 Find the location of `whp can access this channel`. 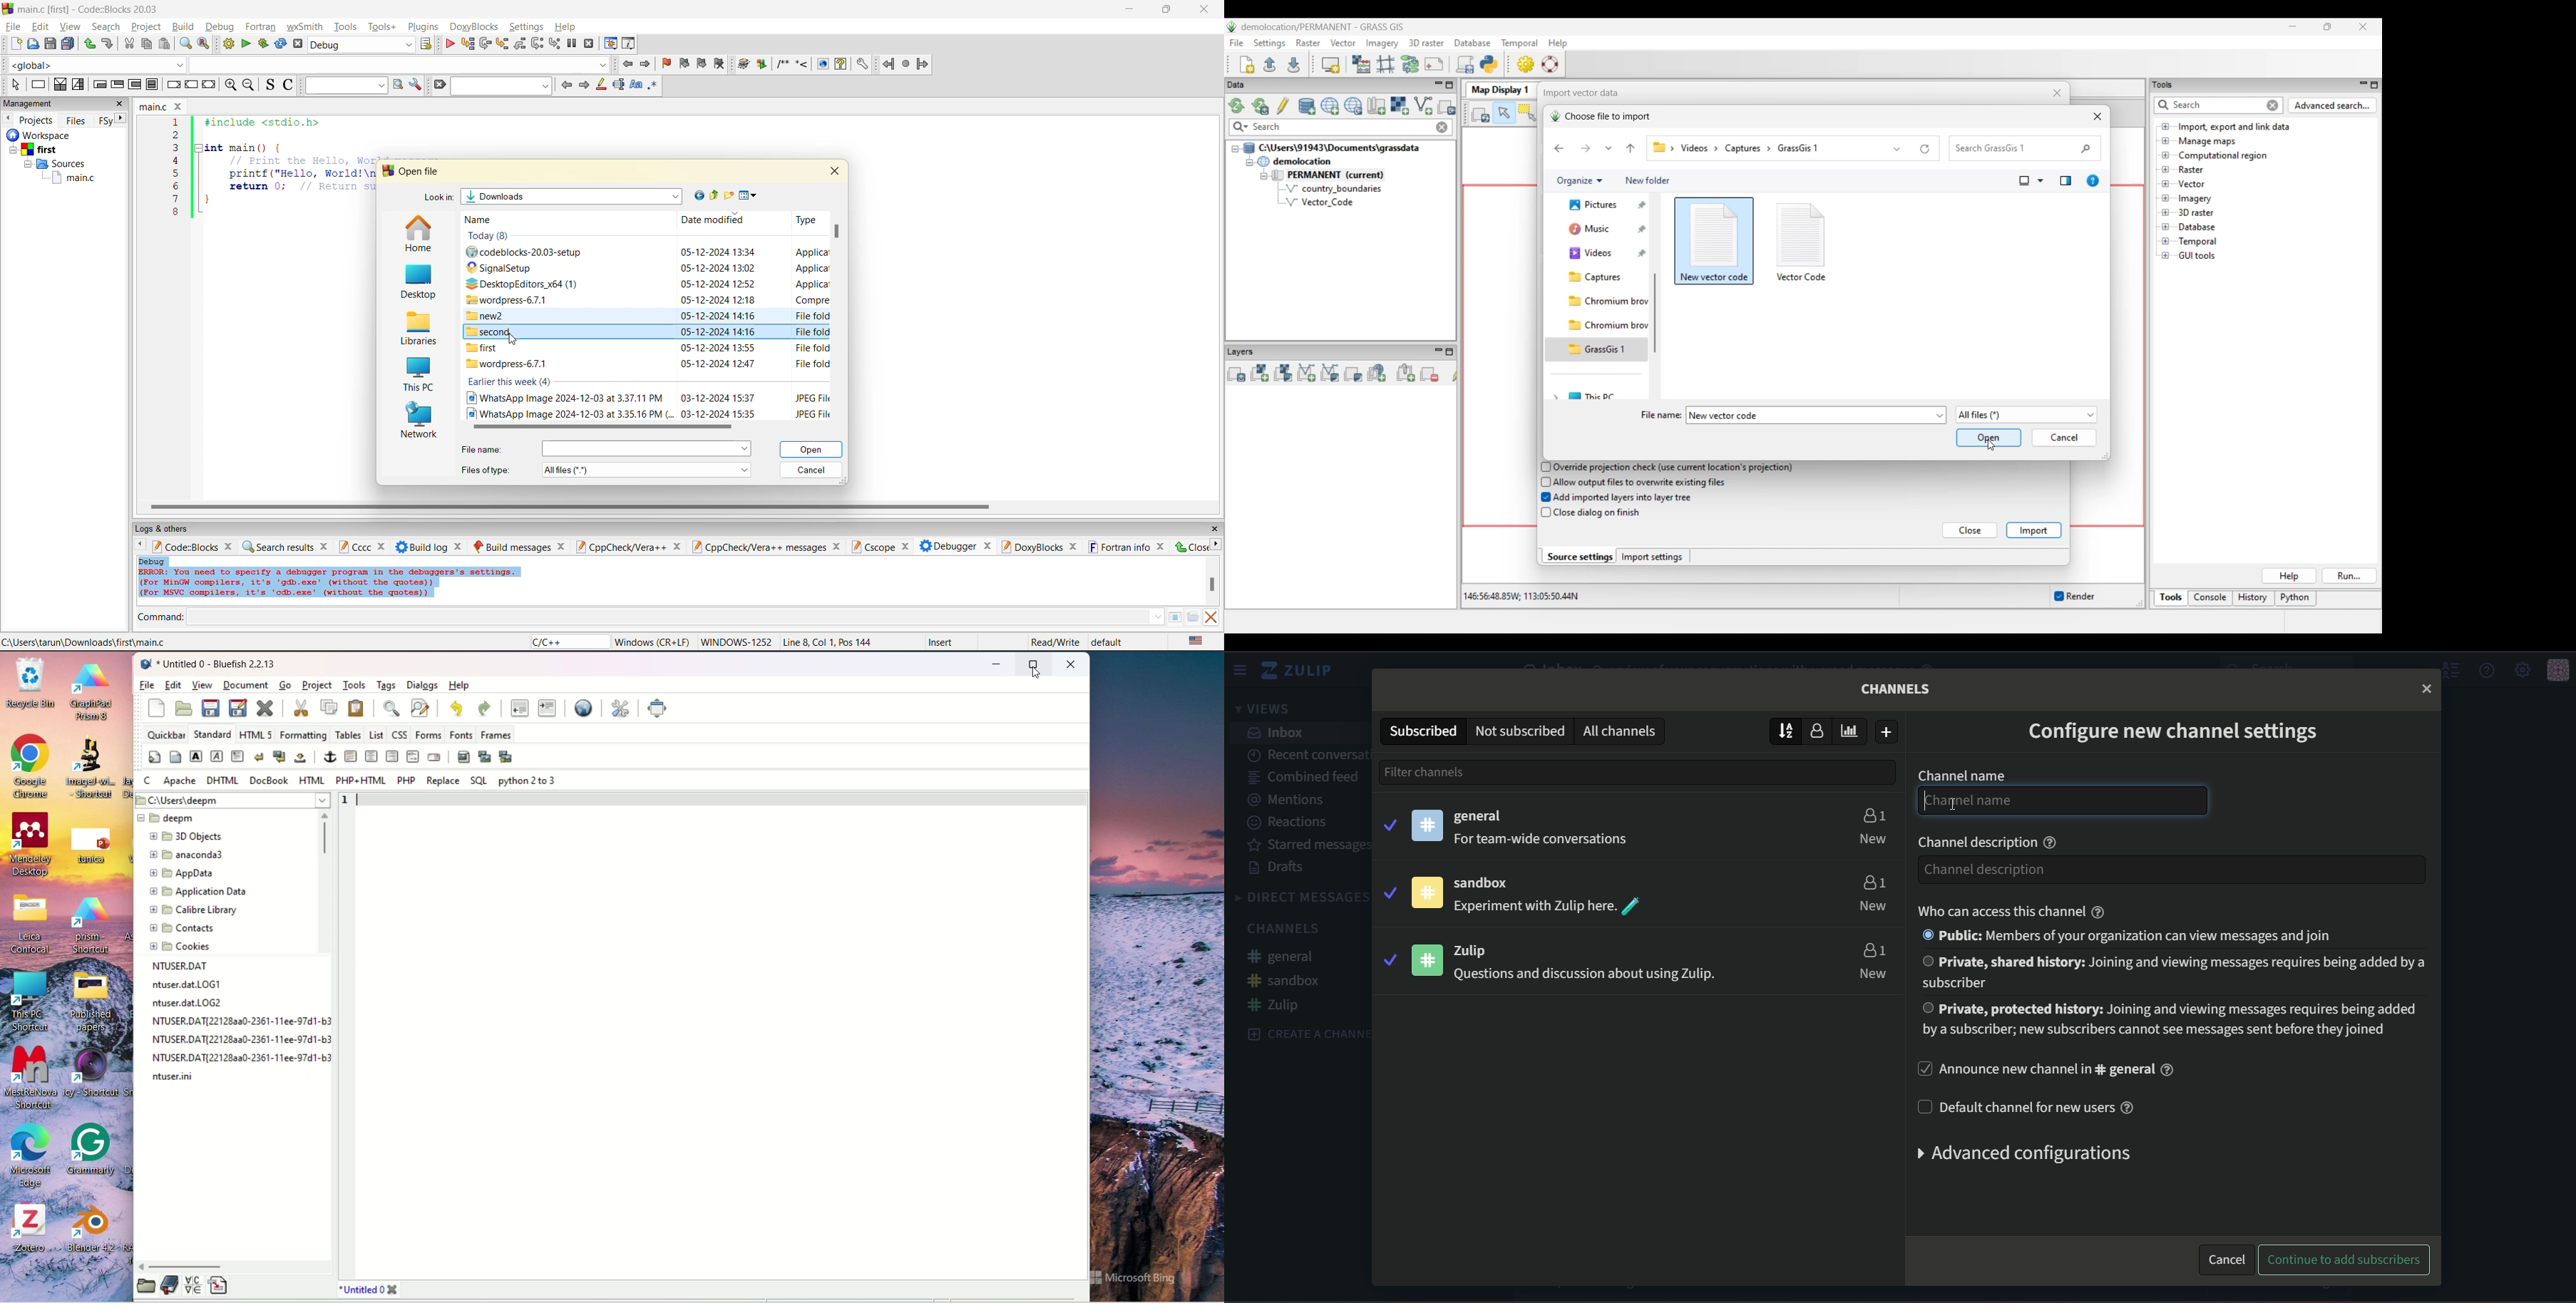

whp can access this channel is located at coordinates (2006, 911).